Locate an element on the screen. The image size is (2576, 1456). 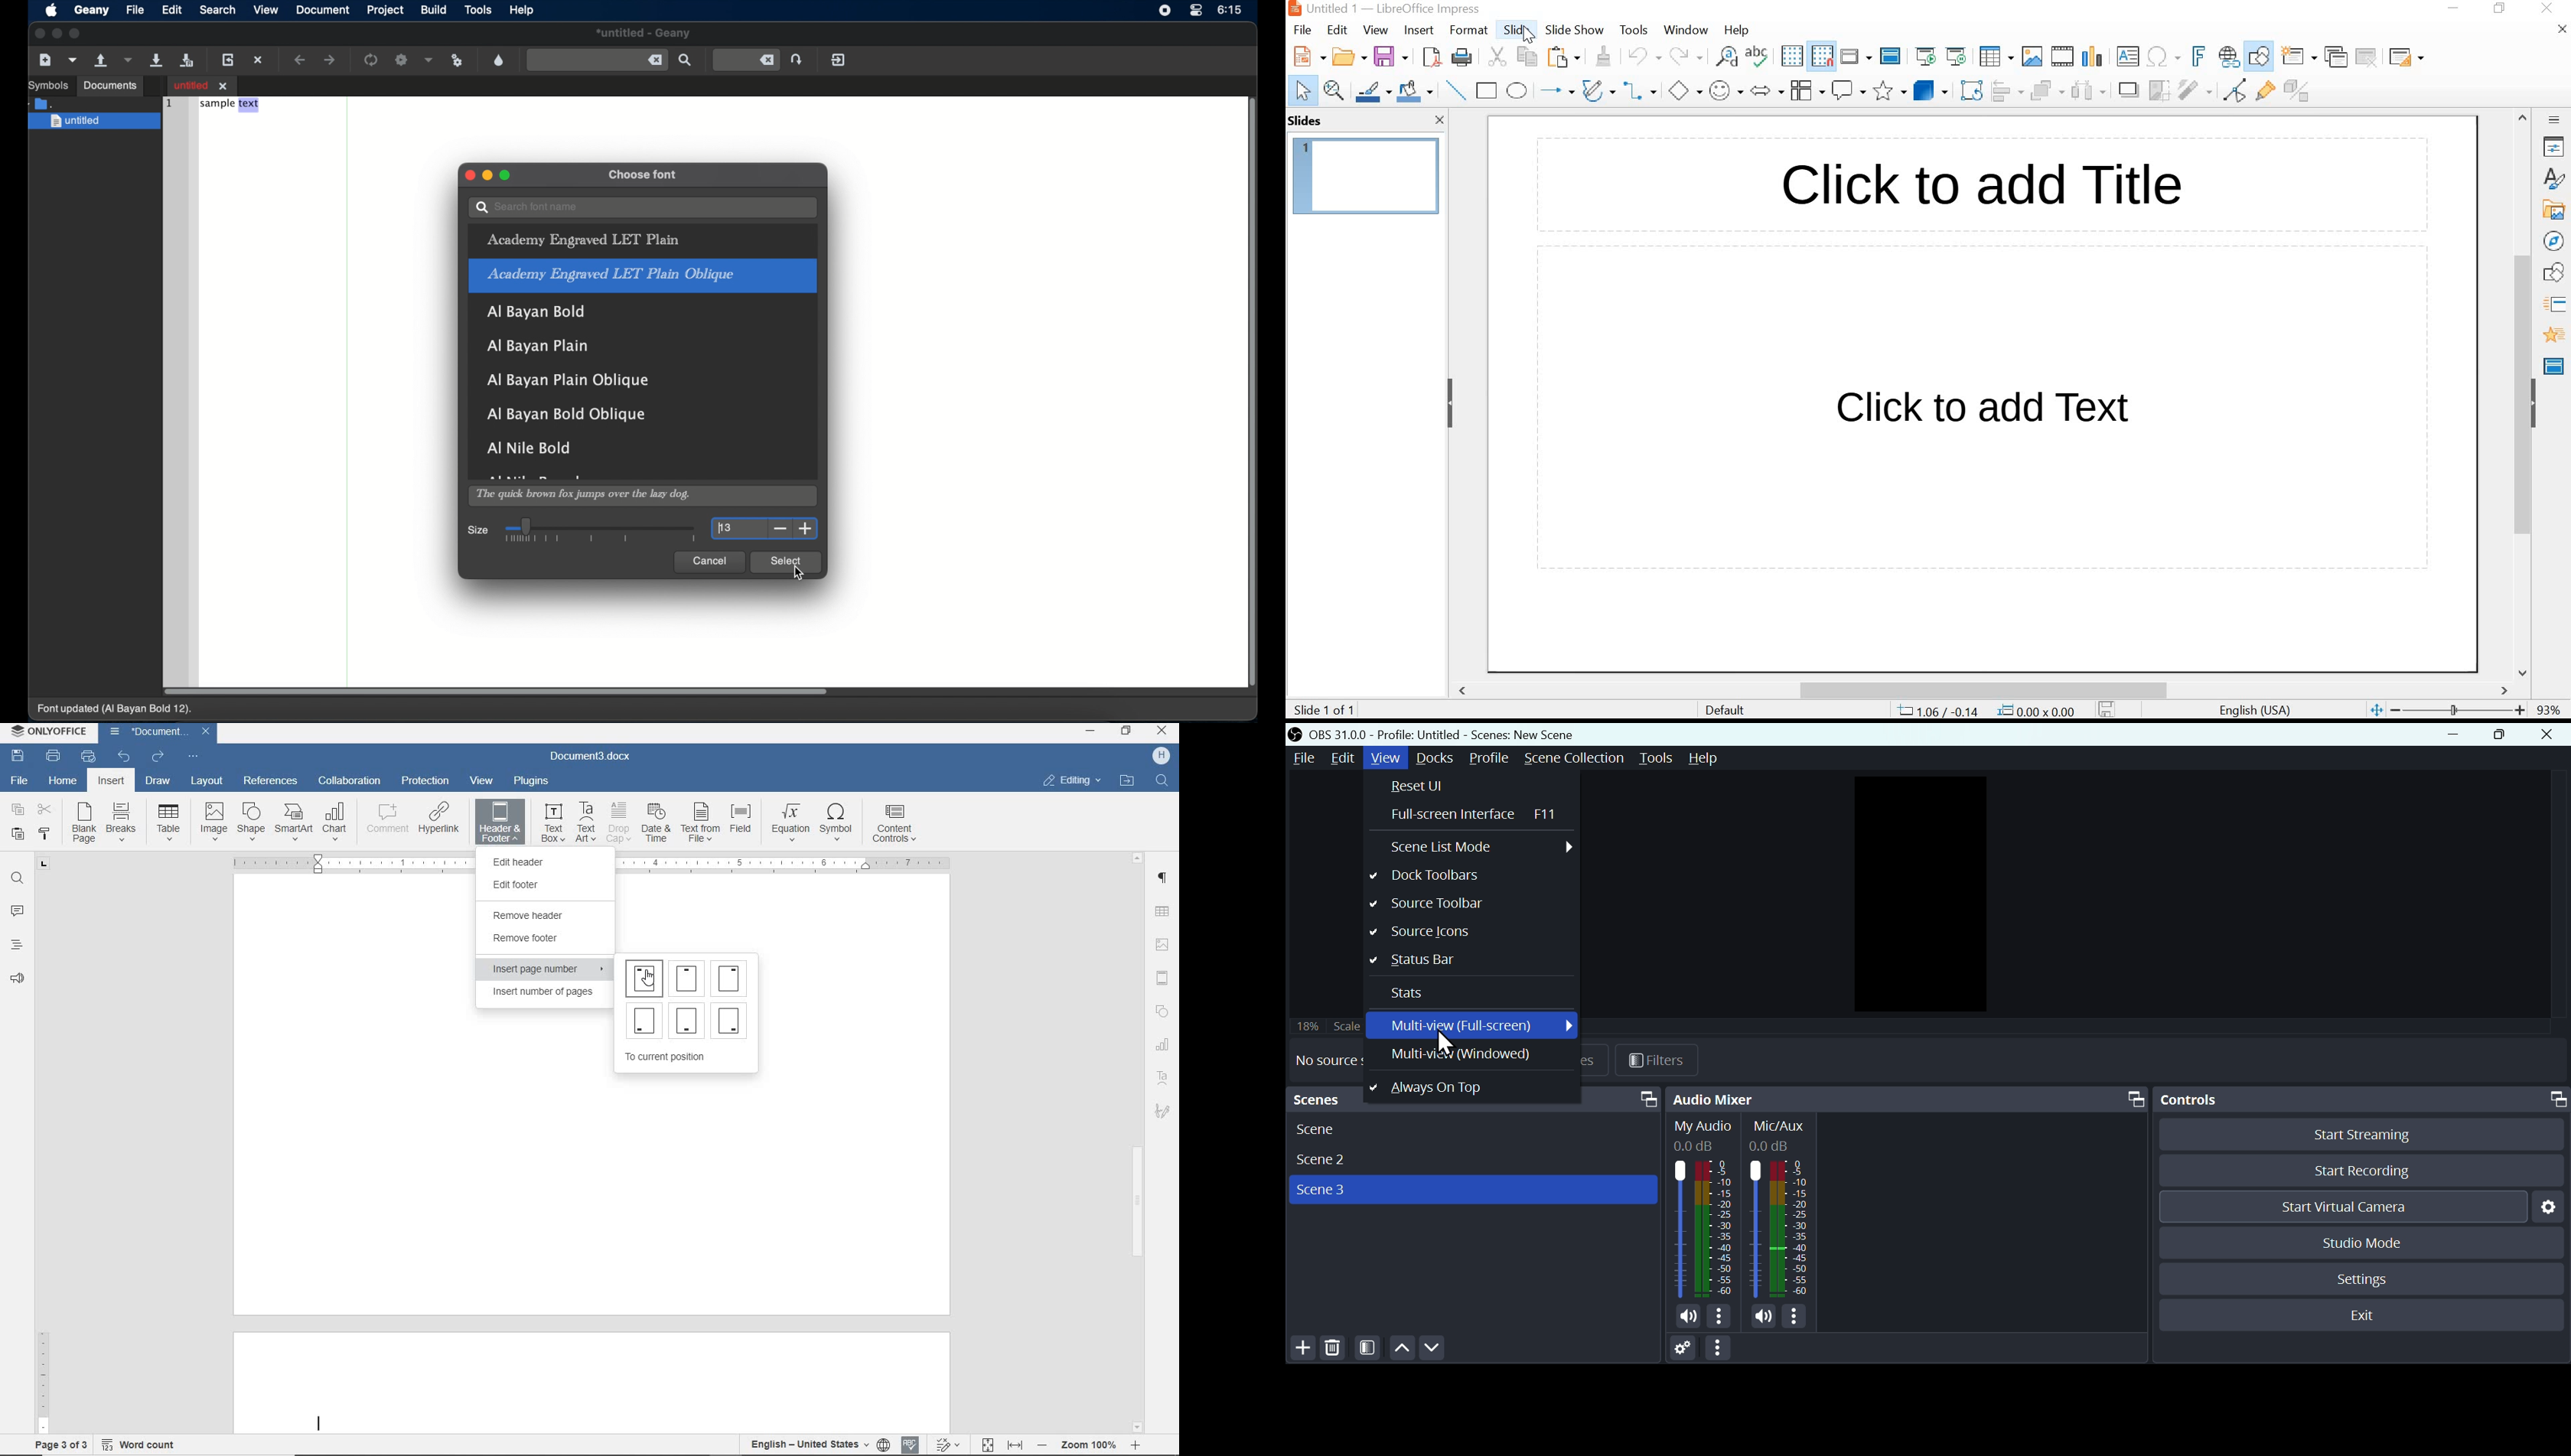
More options is located at coordinates (1724, 1349).